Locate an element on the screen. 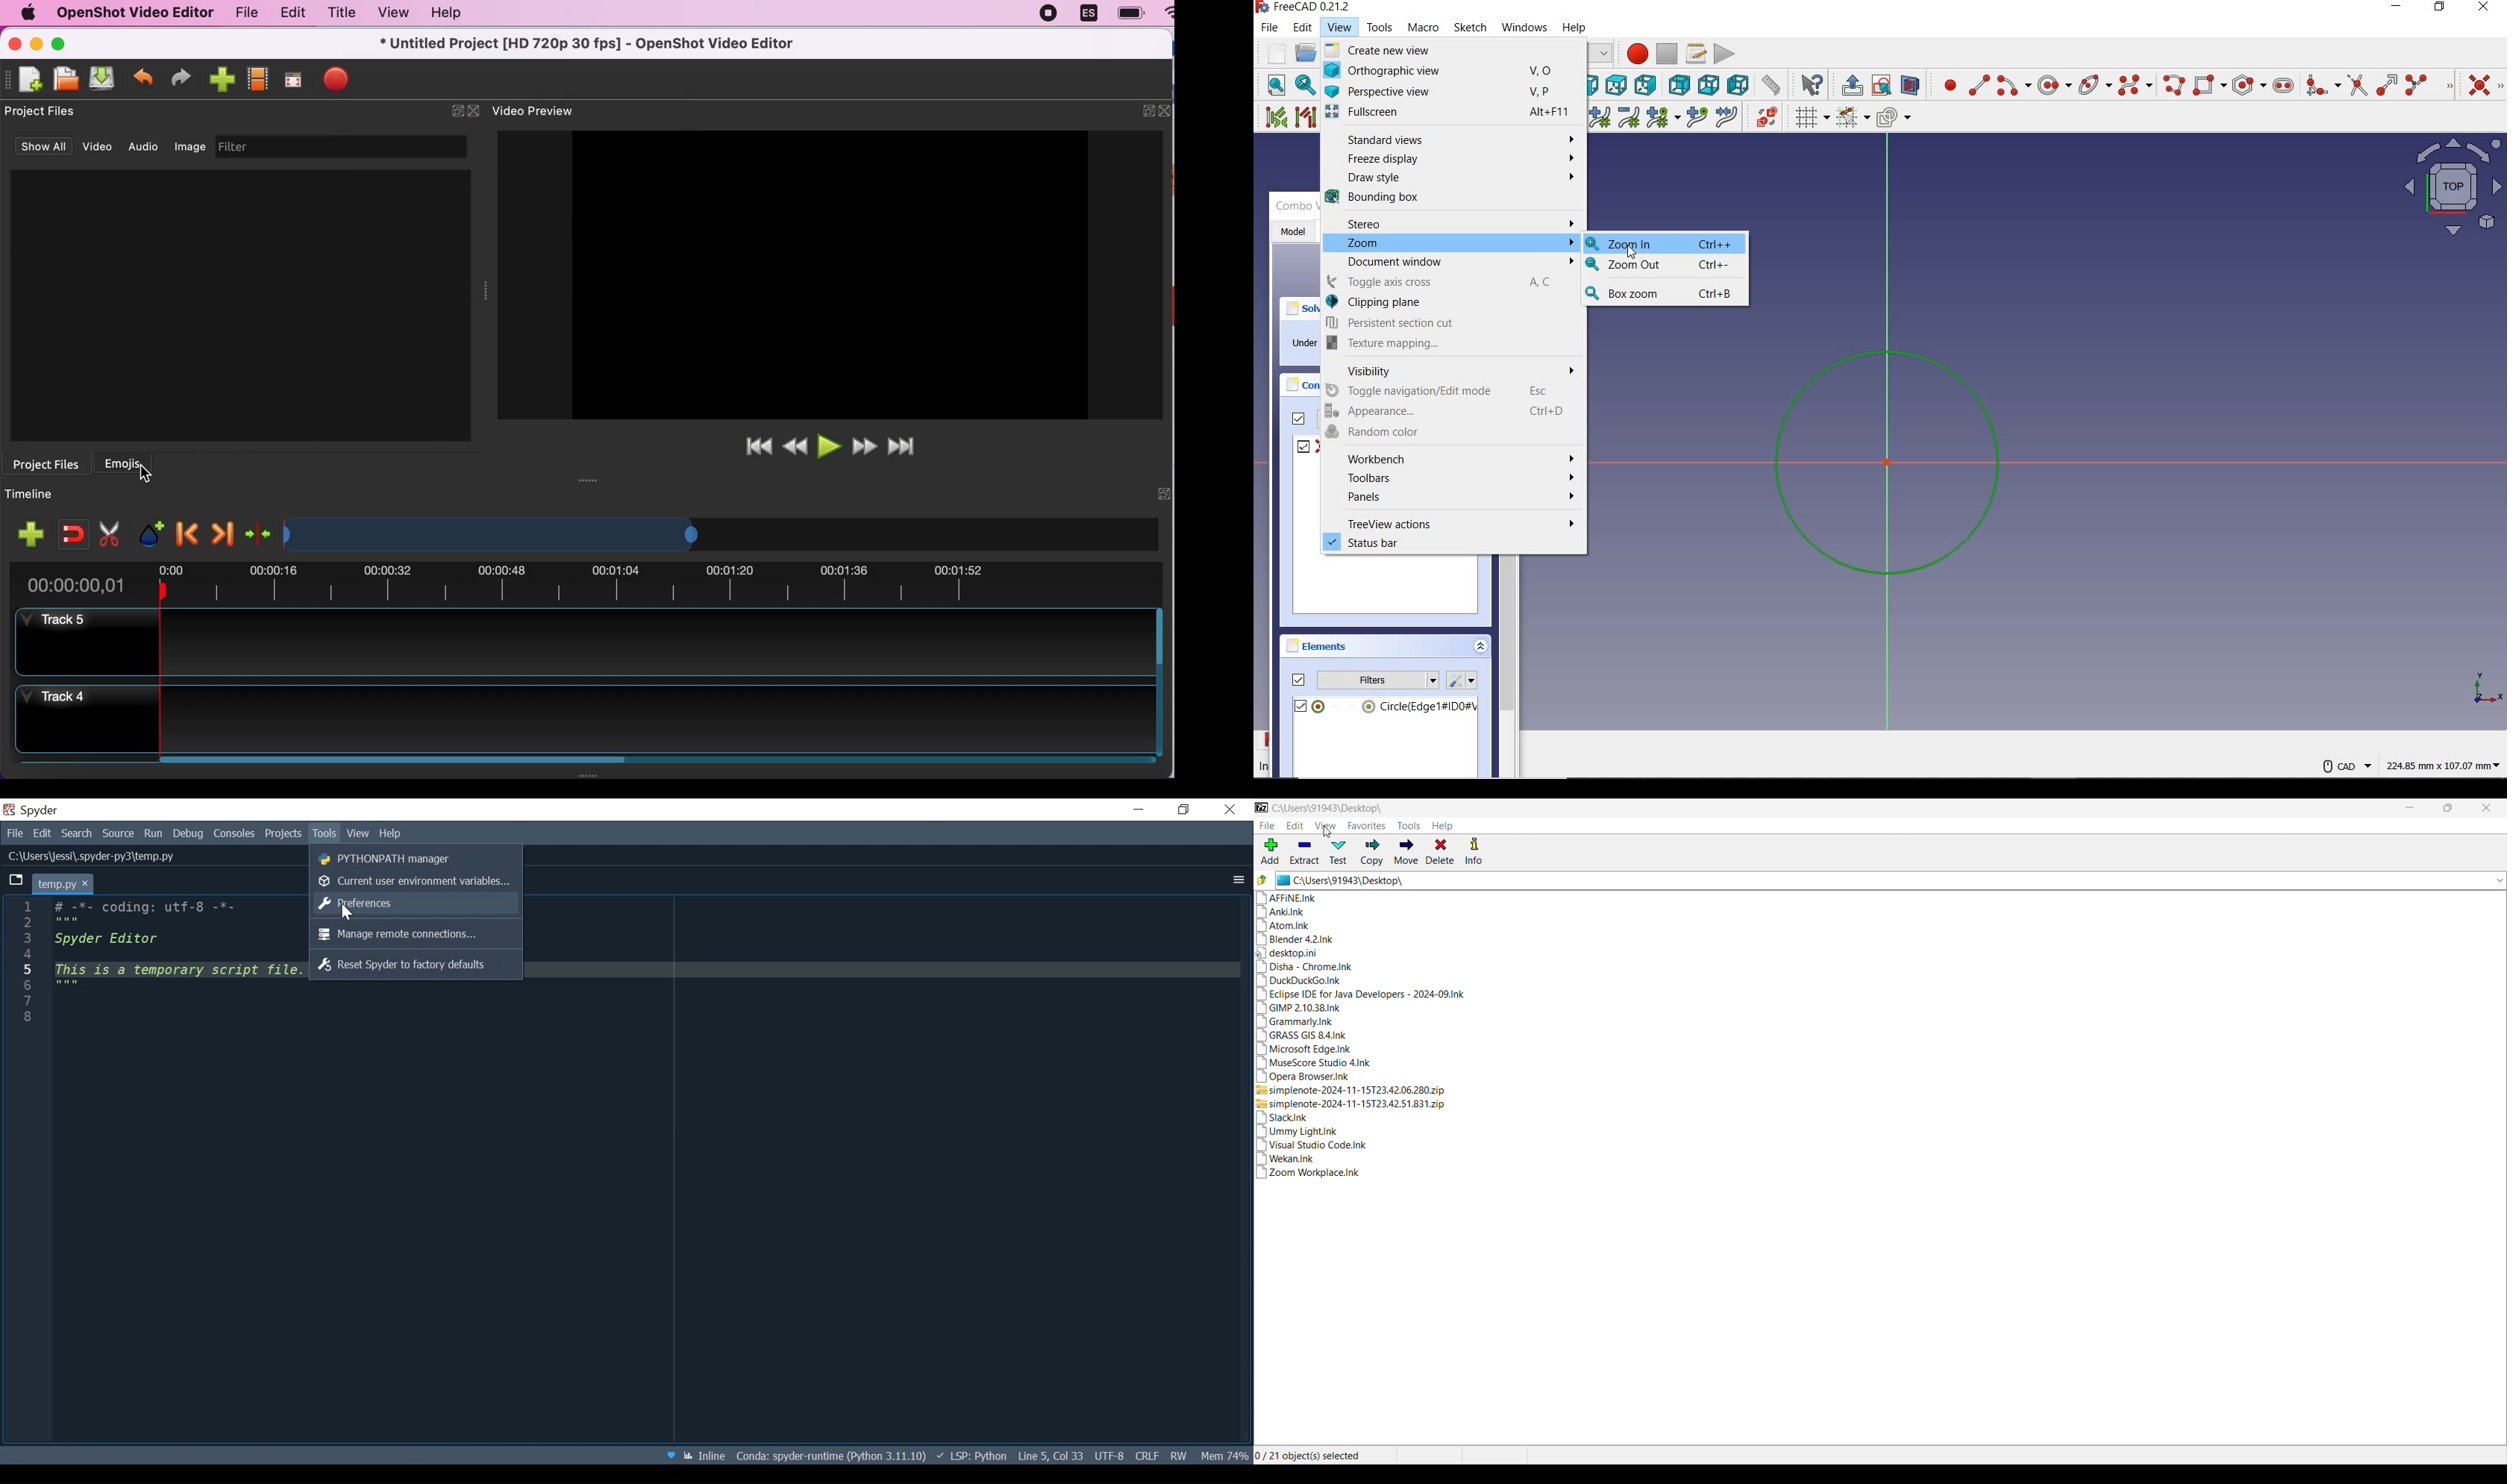  C:\Users\91943\Desktop\ is located at coordinates (1881, 880).